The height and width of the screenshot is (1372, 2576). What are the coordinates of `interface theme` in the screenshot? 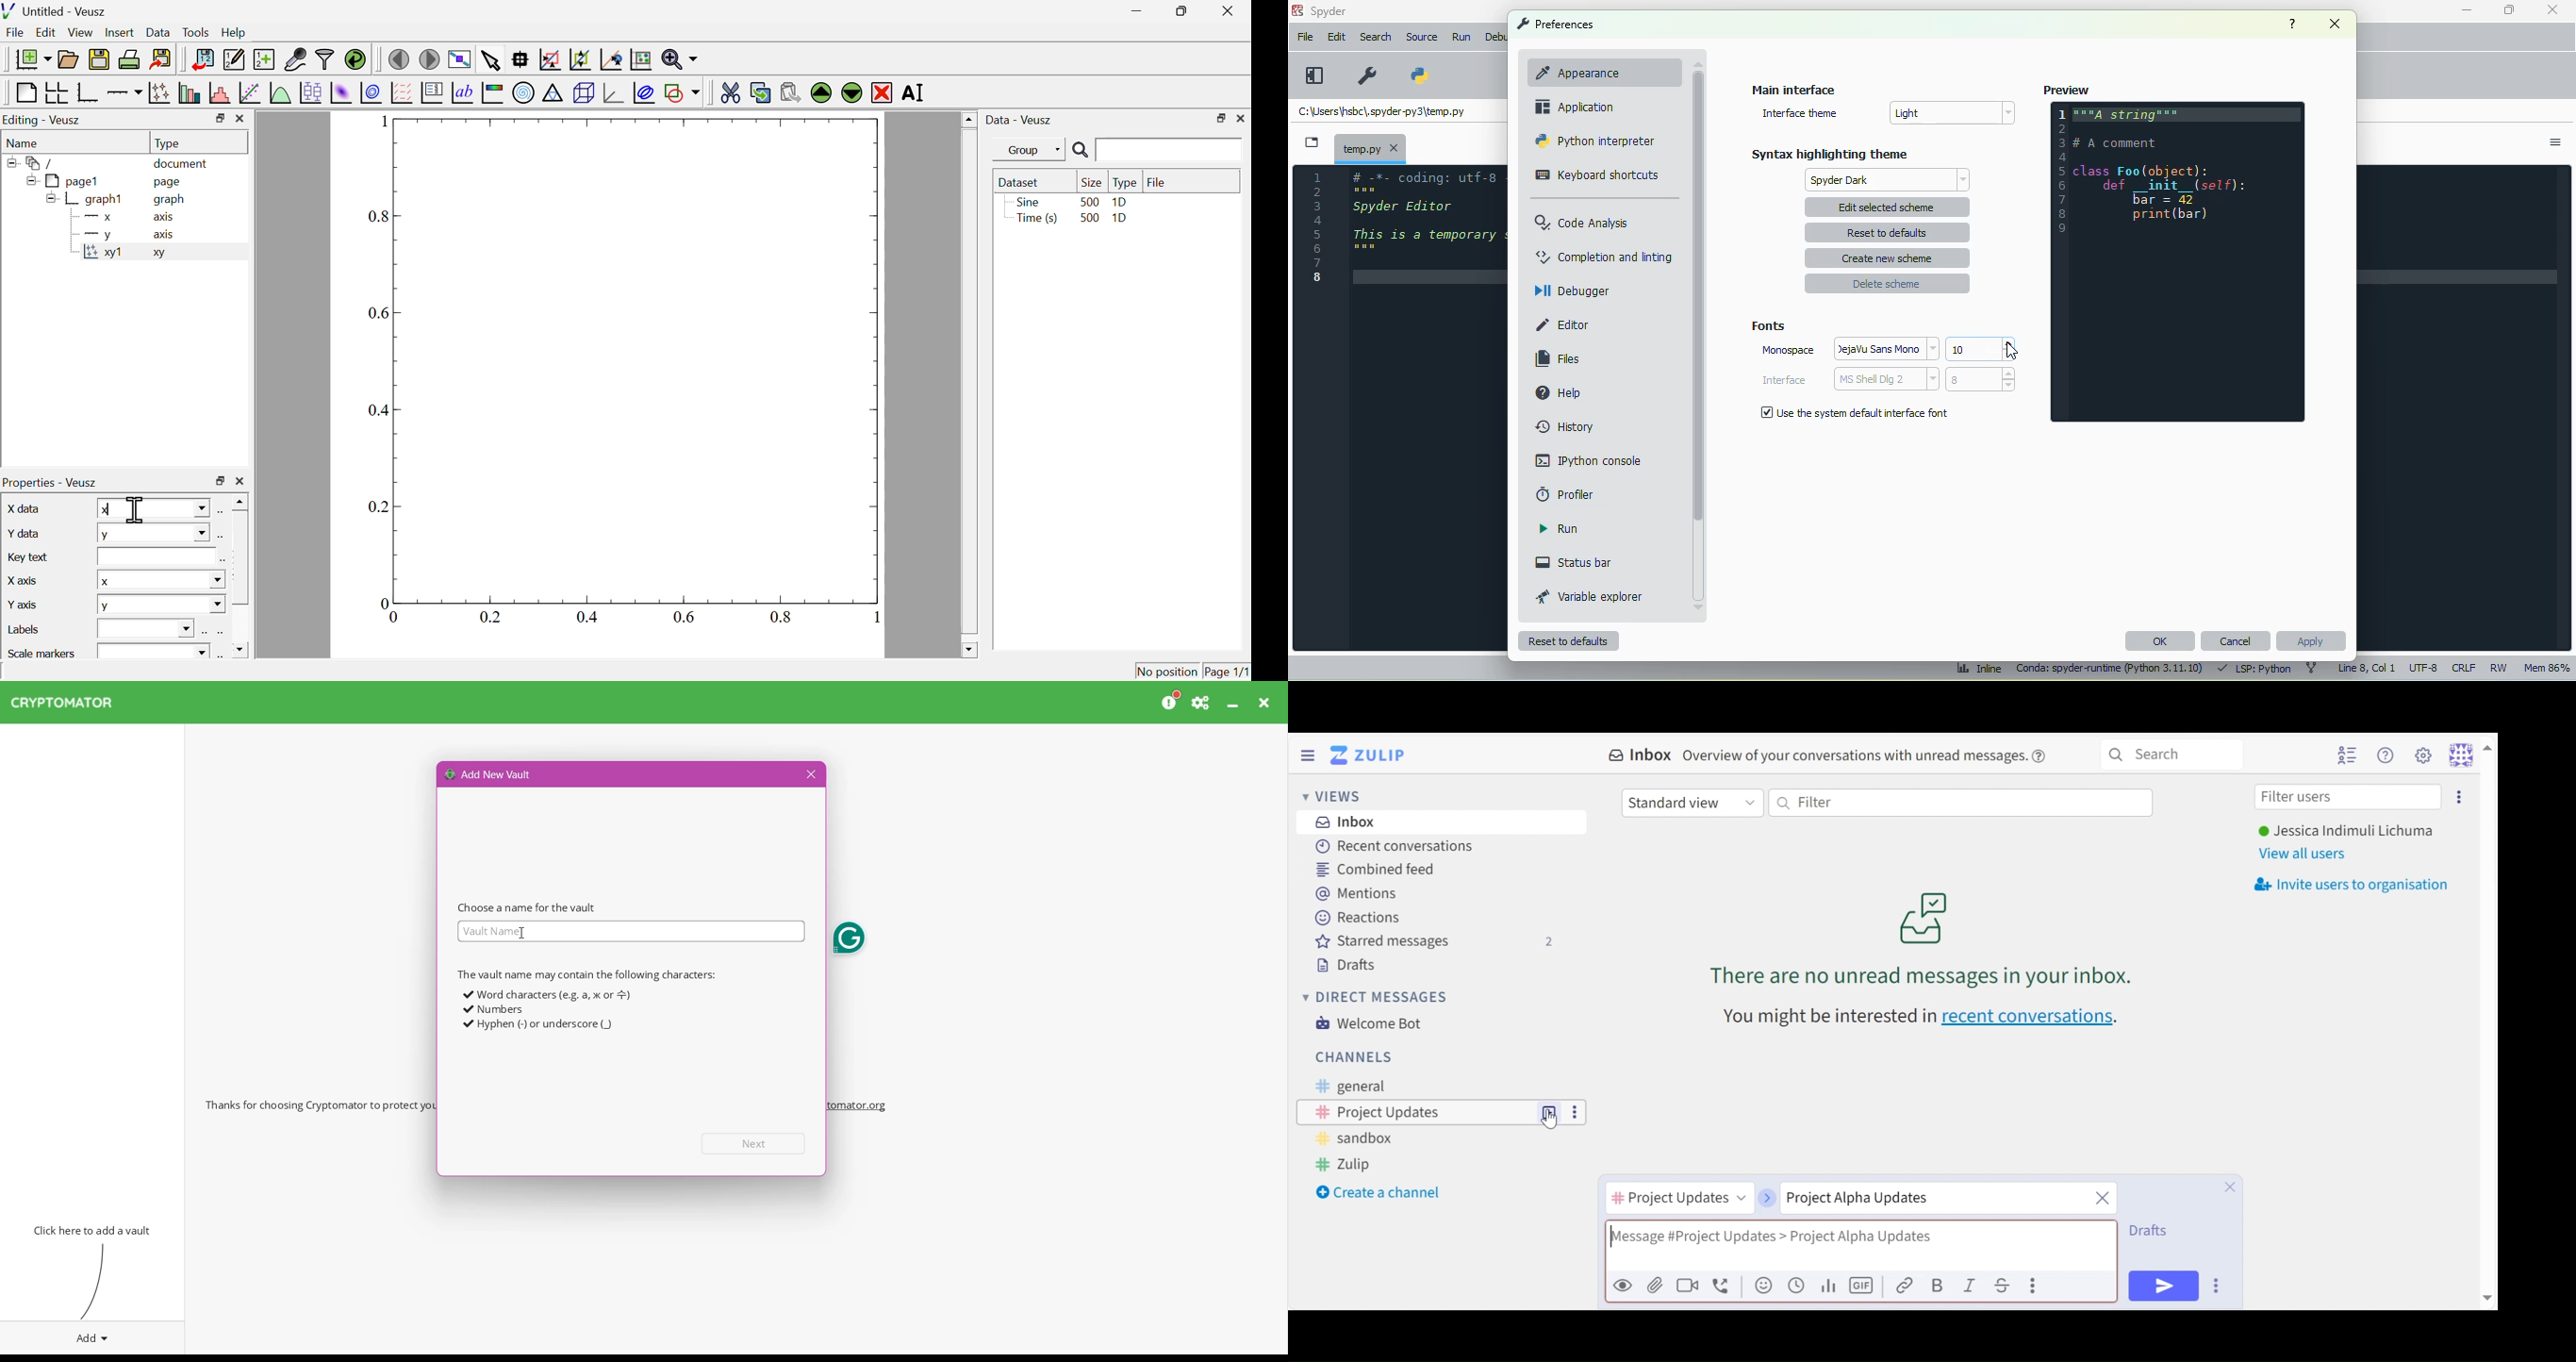 It's located at (1799, 113).